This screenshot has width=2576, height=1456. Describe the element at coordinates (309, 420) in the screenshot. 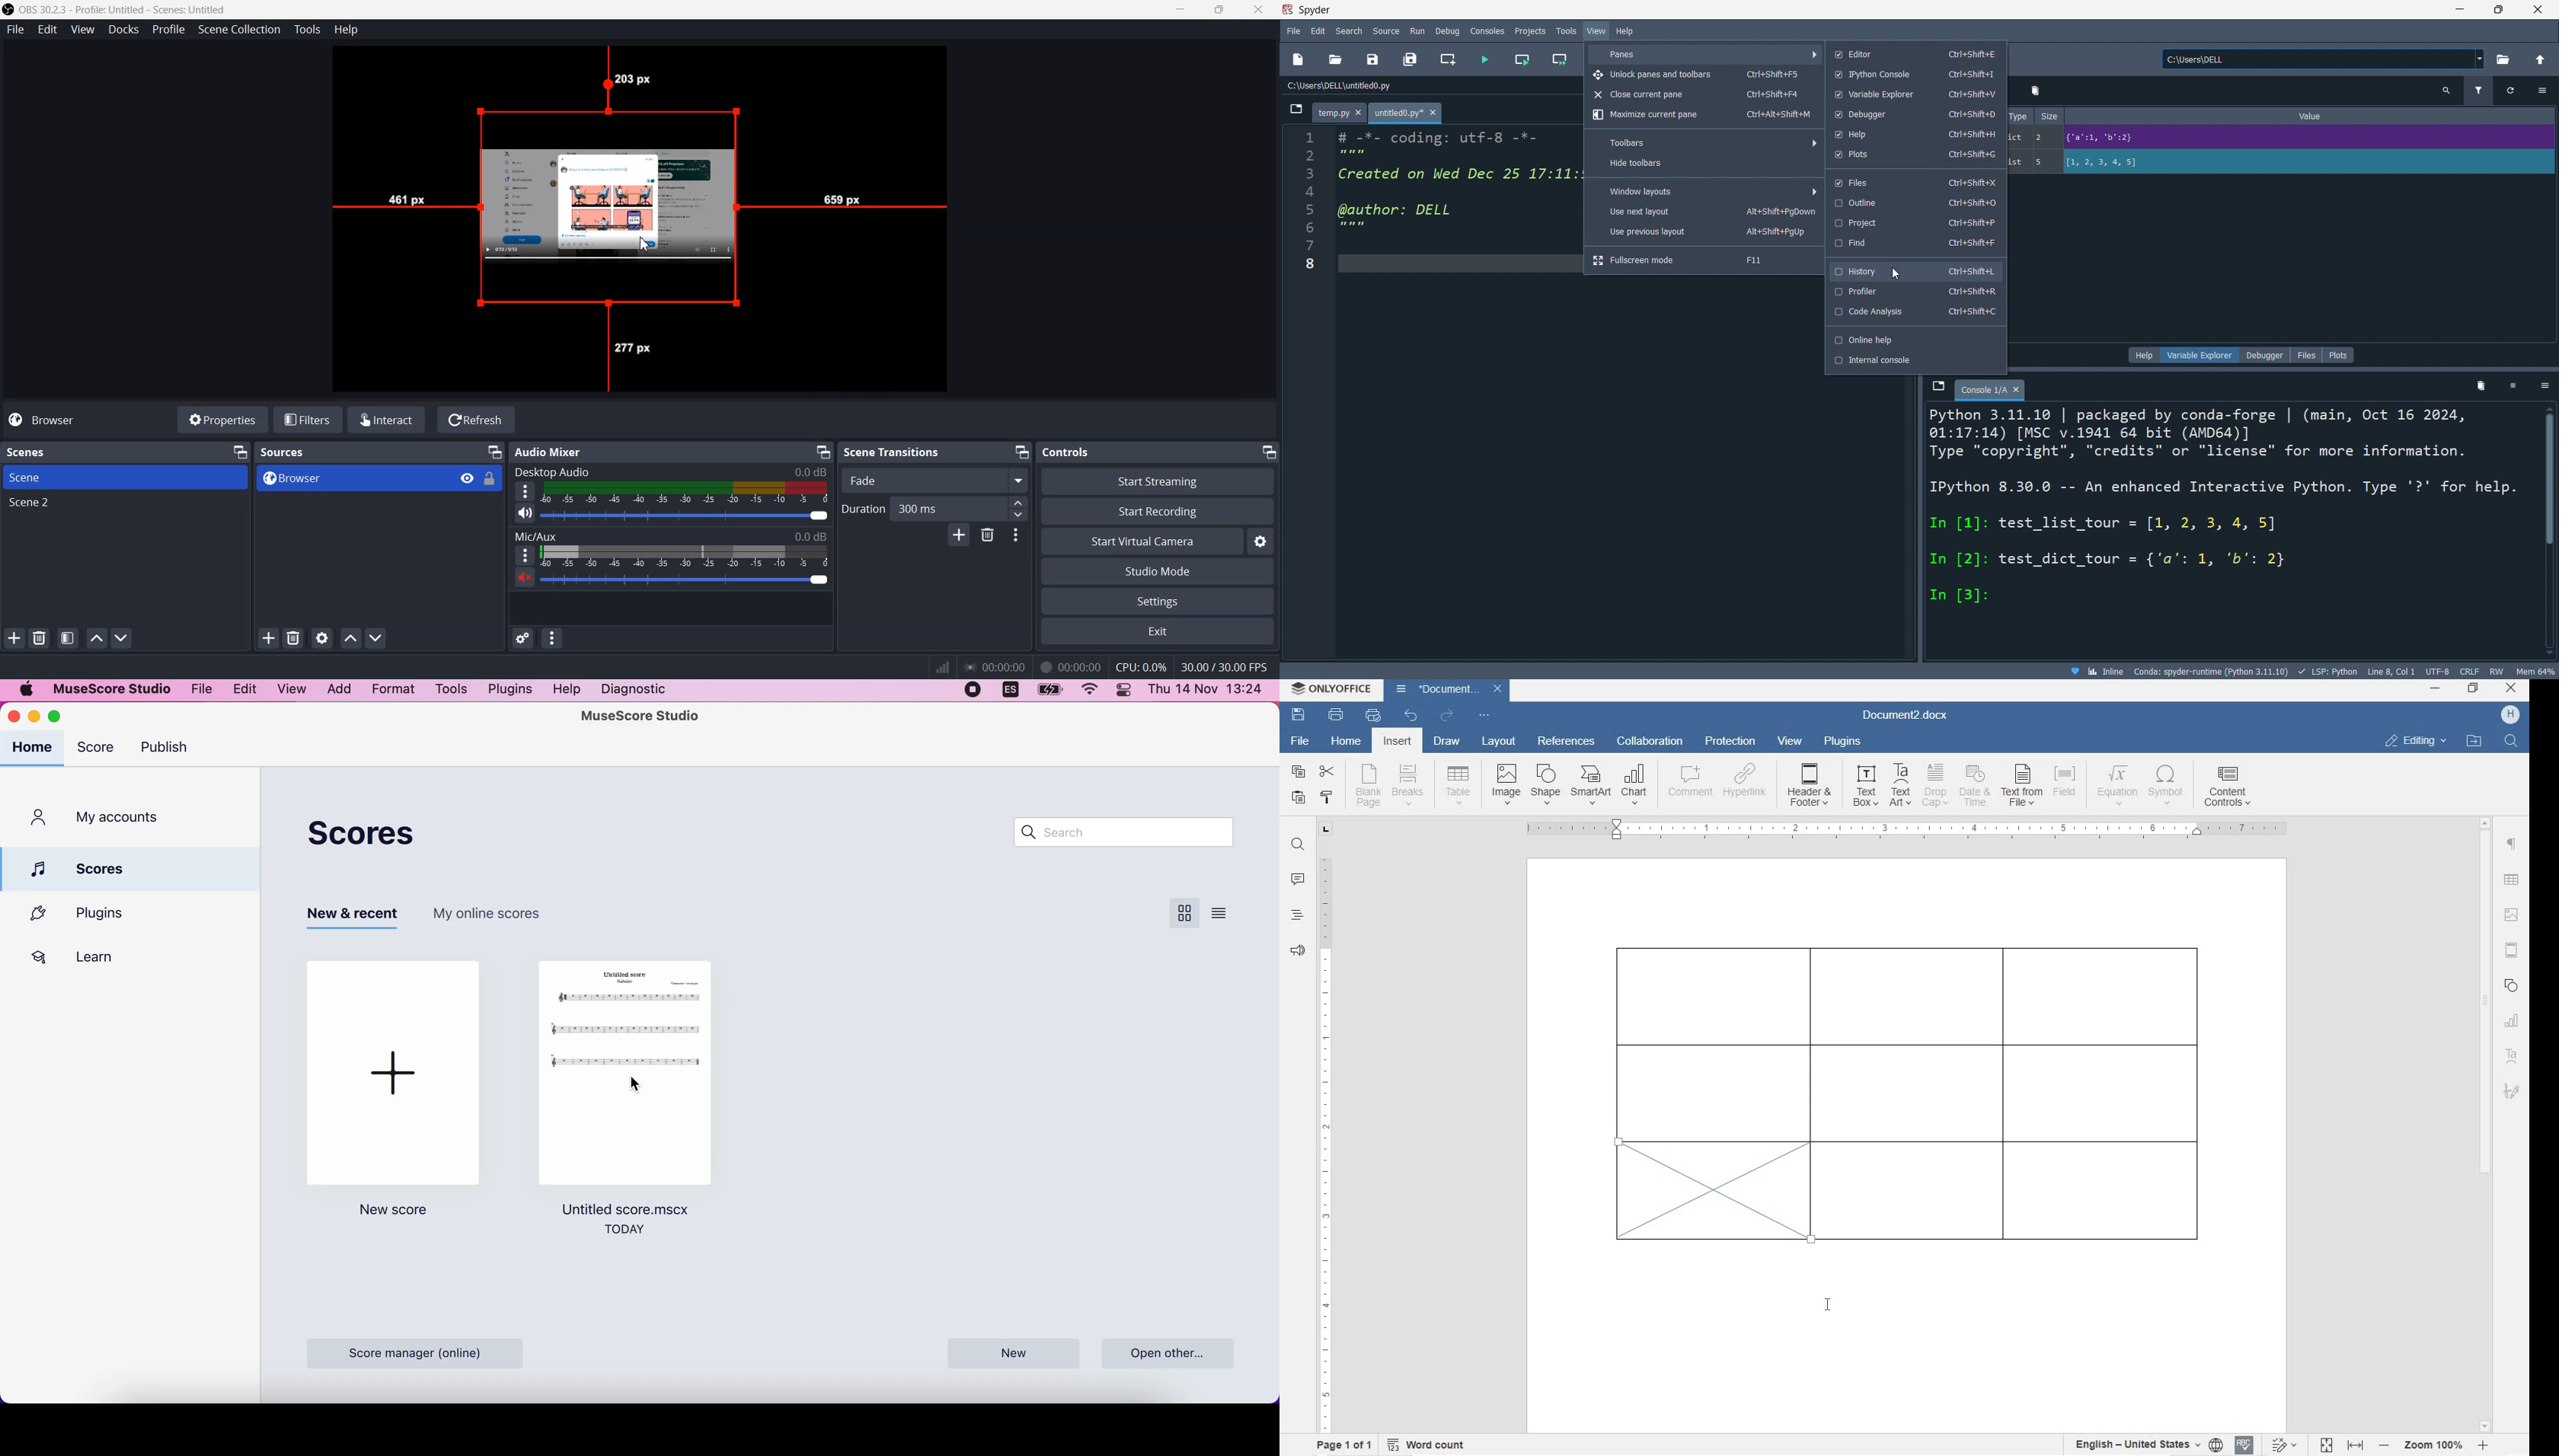

I see `Filters` at that location.